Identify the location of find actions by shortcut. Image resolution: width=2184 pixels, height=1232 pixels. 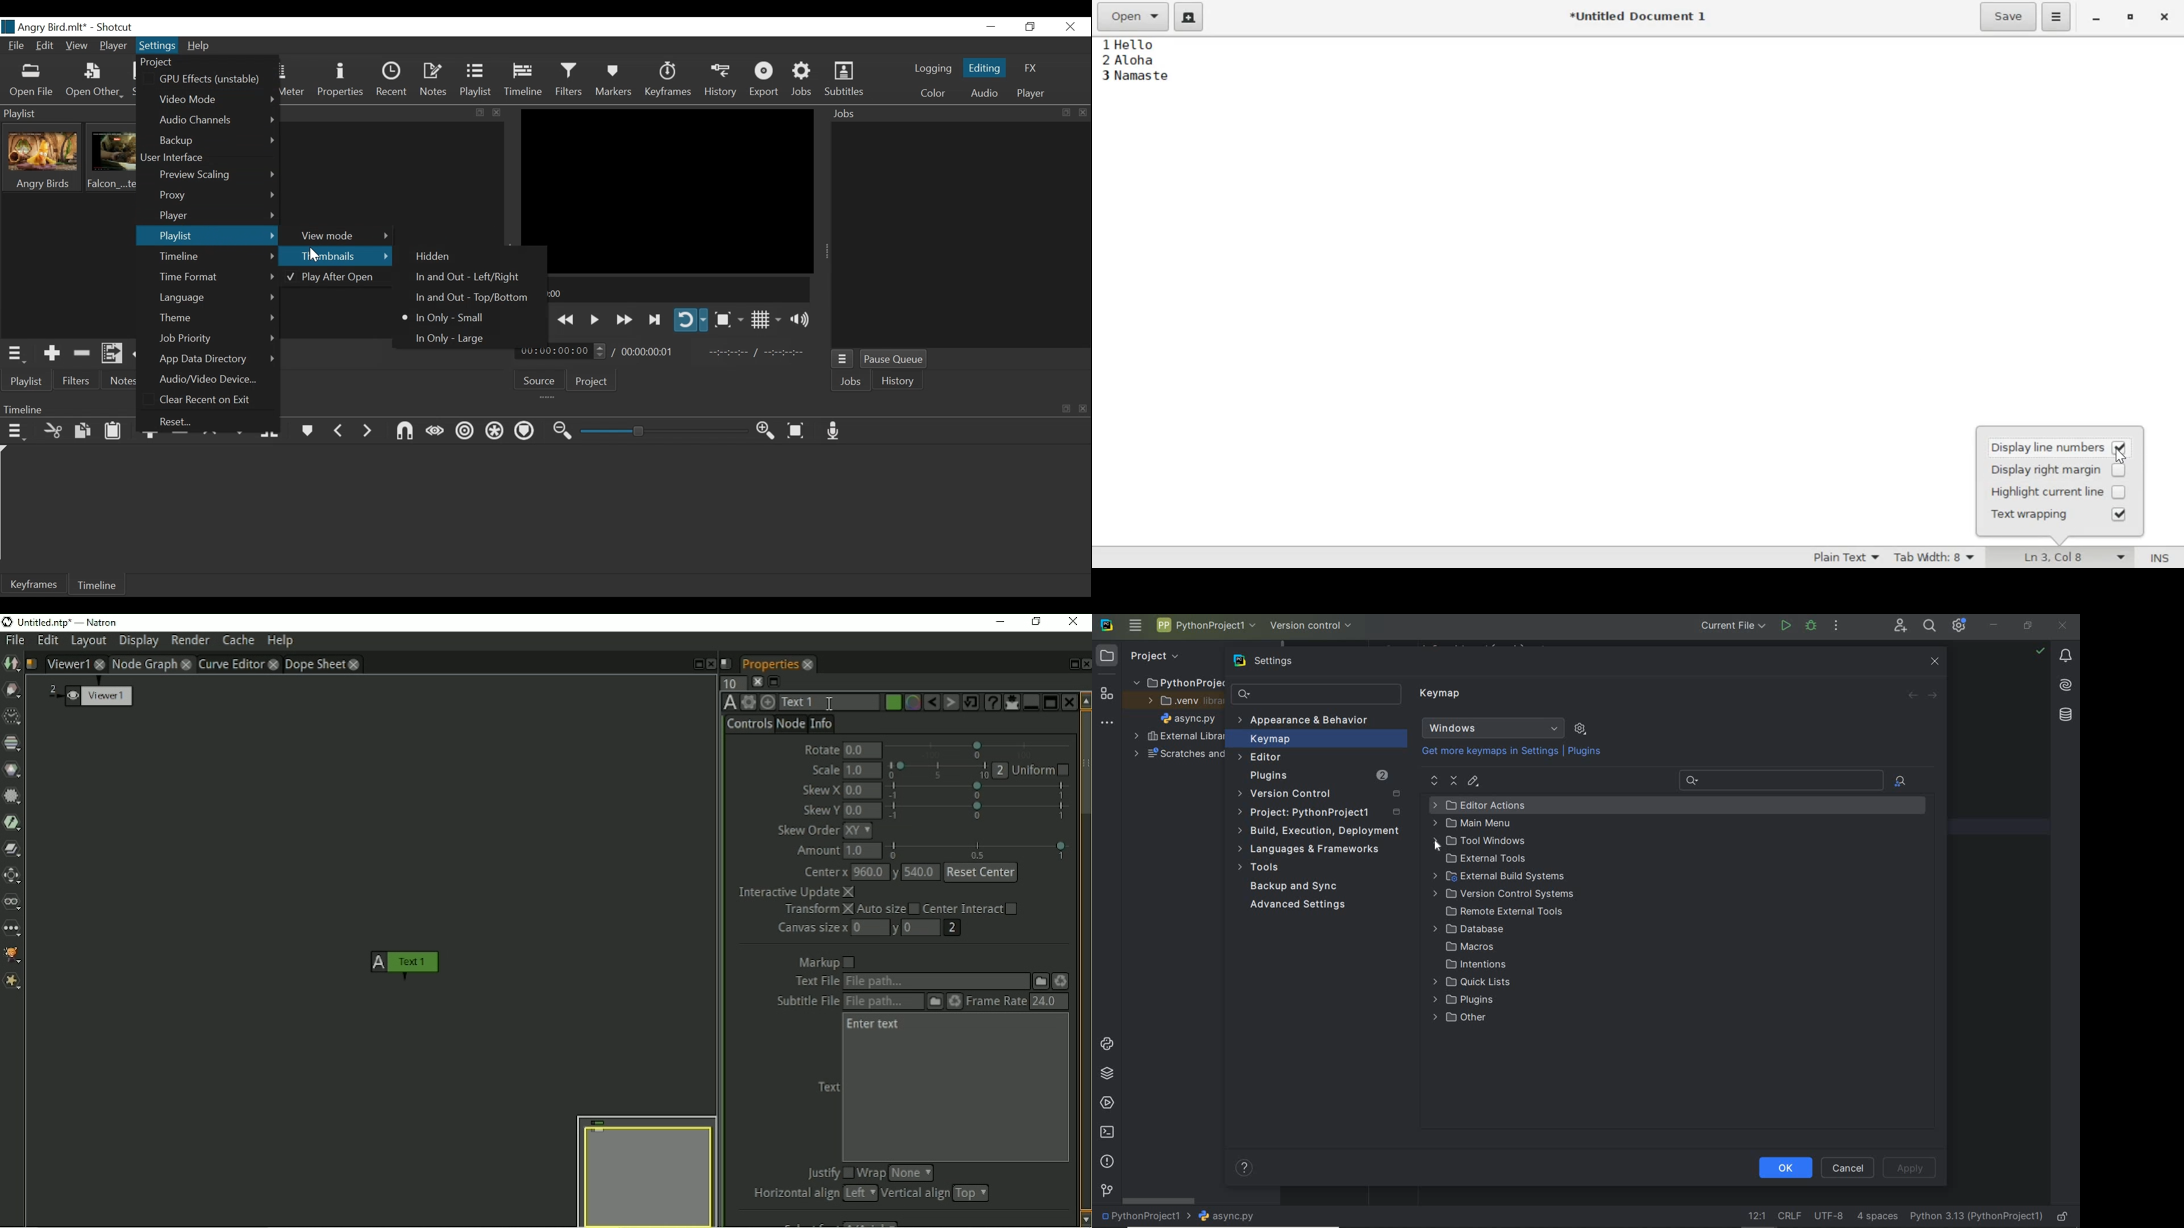
(1900, 781).